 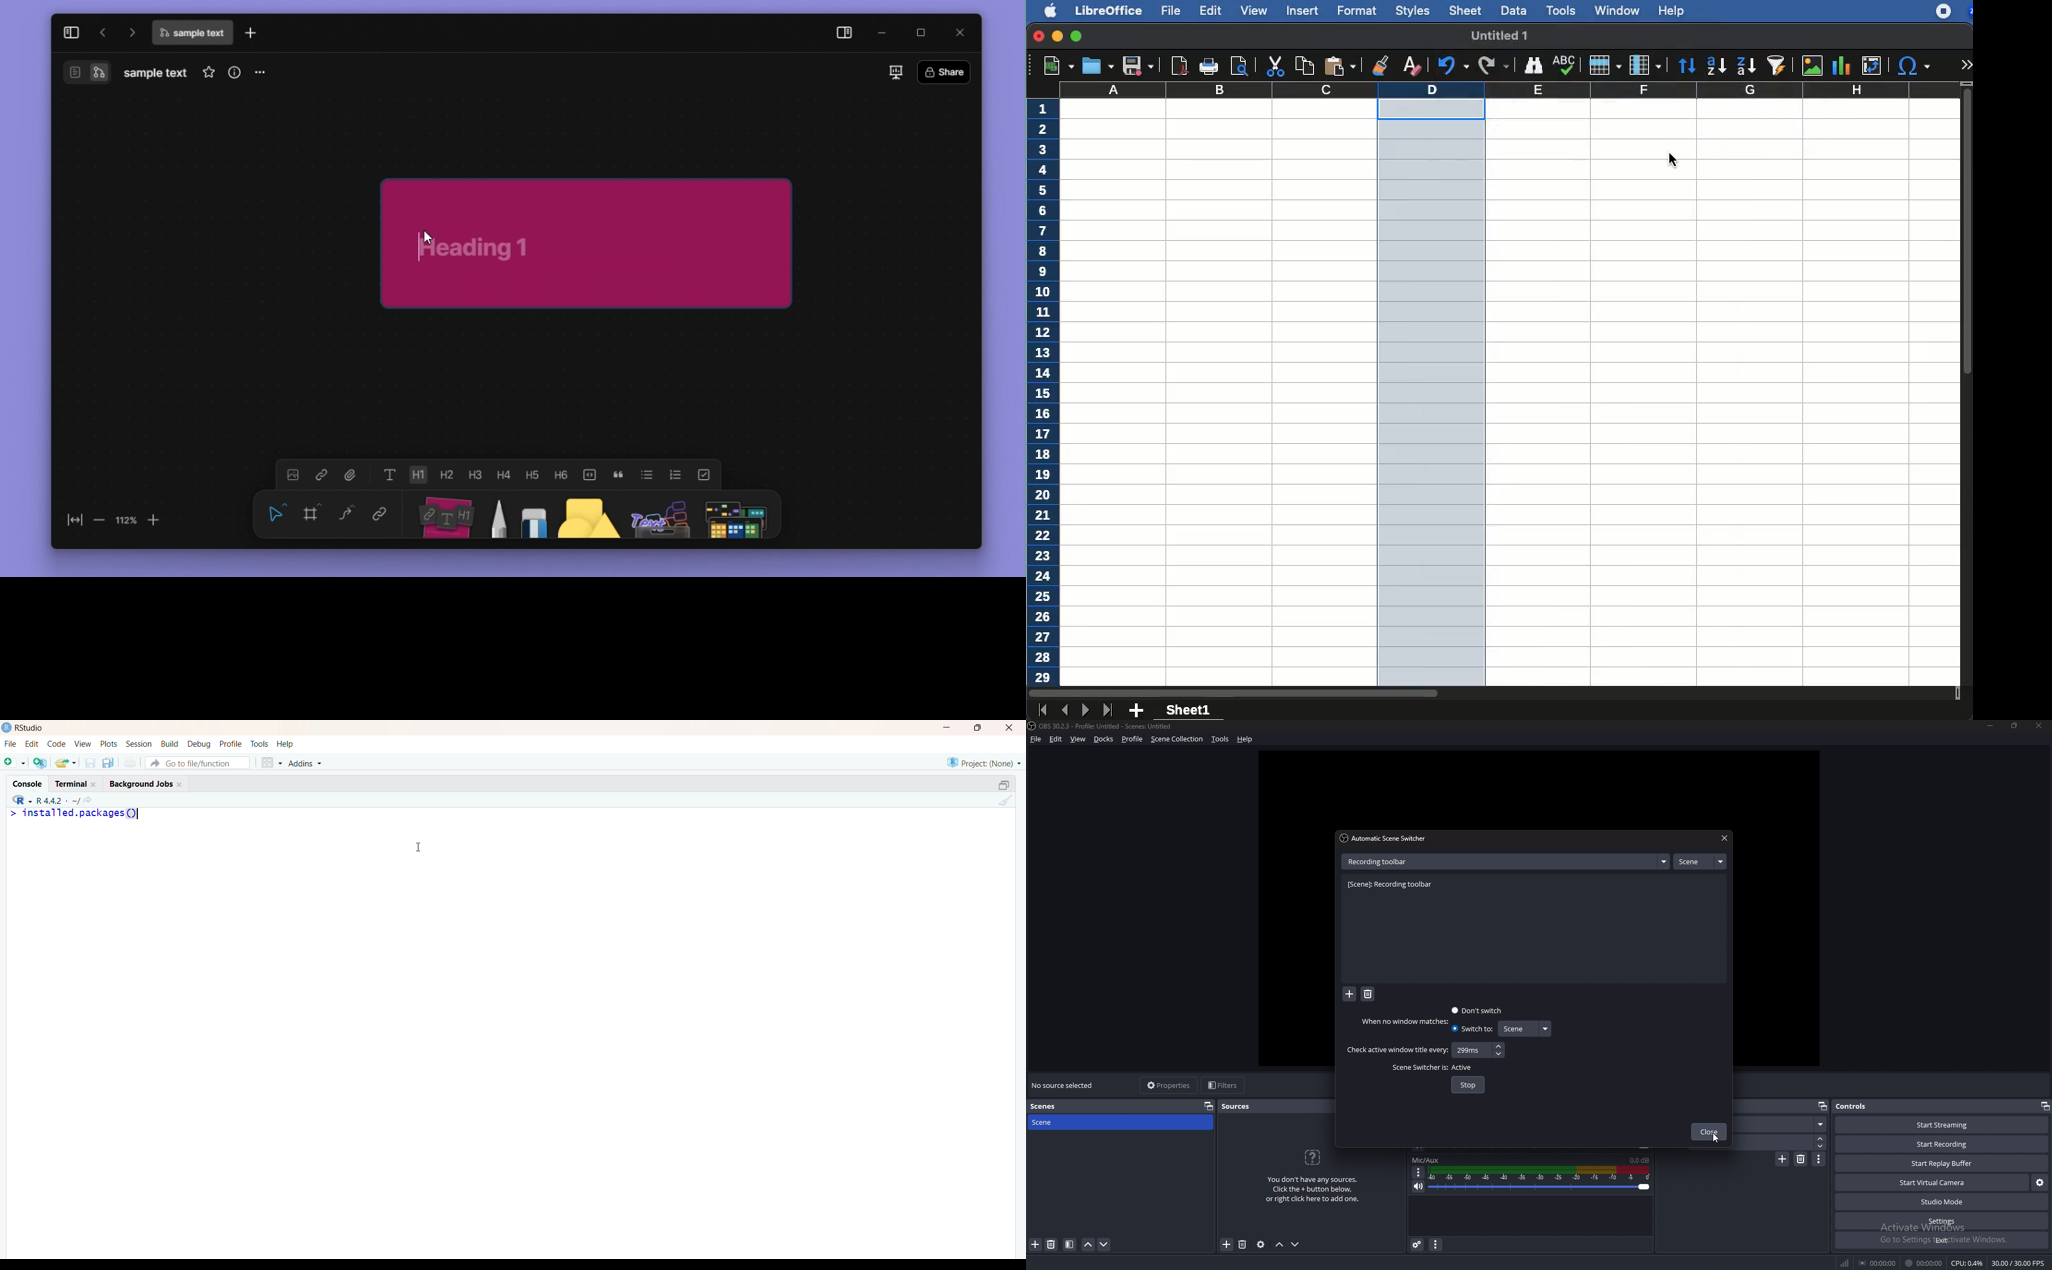 I want to click on remove, so click(x=1368, y=995).